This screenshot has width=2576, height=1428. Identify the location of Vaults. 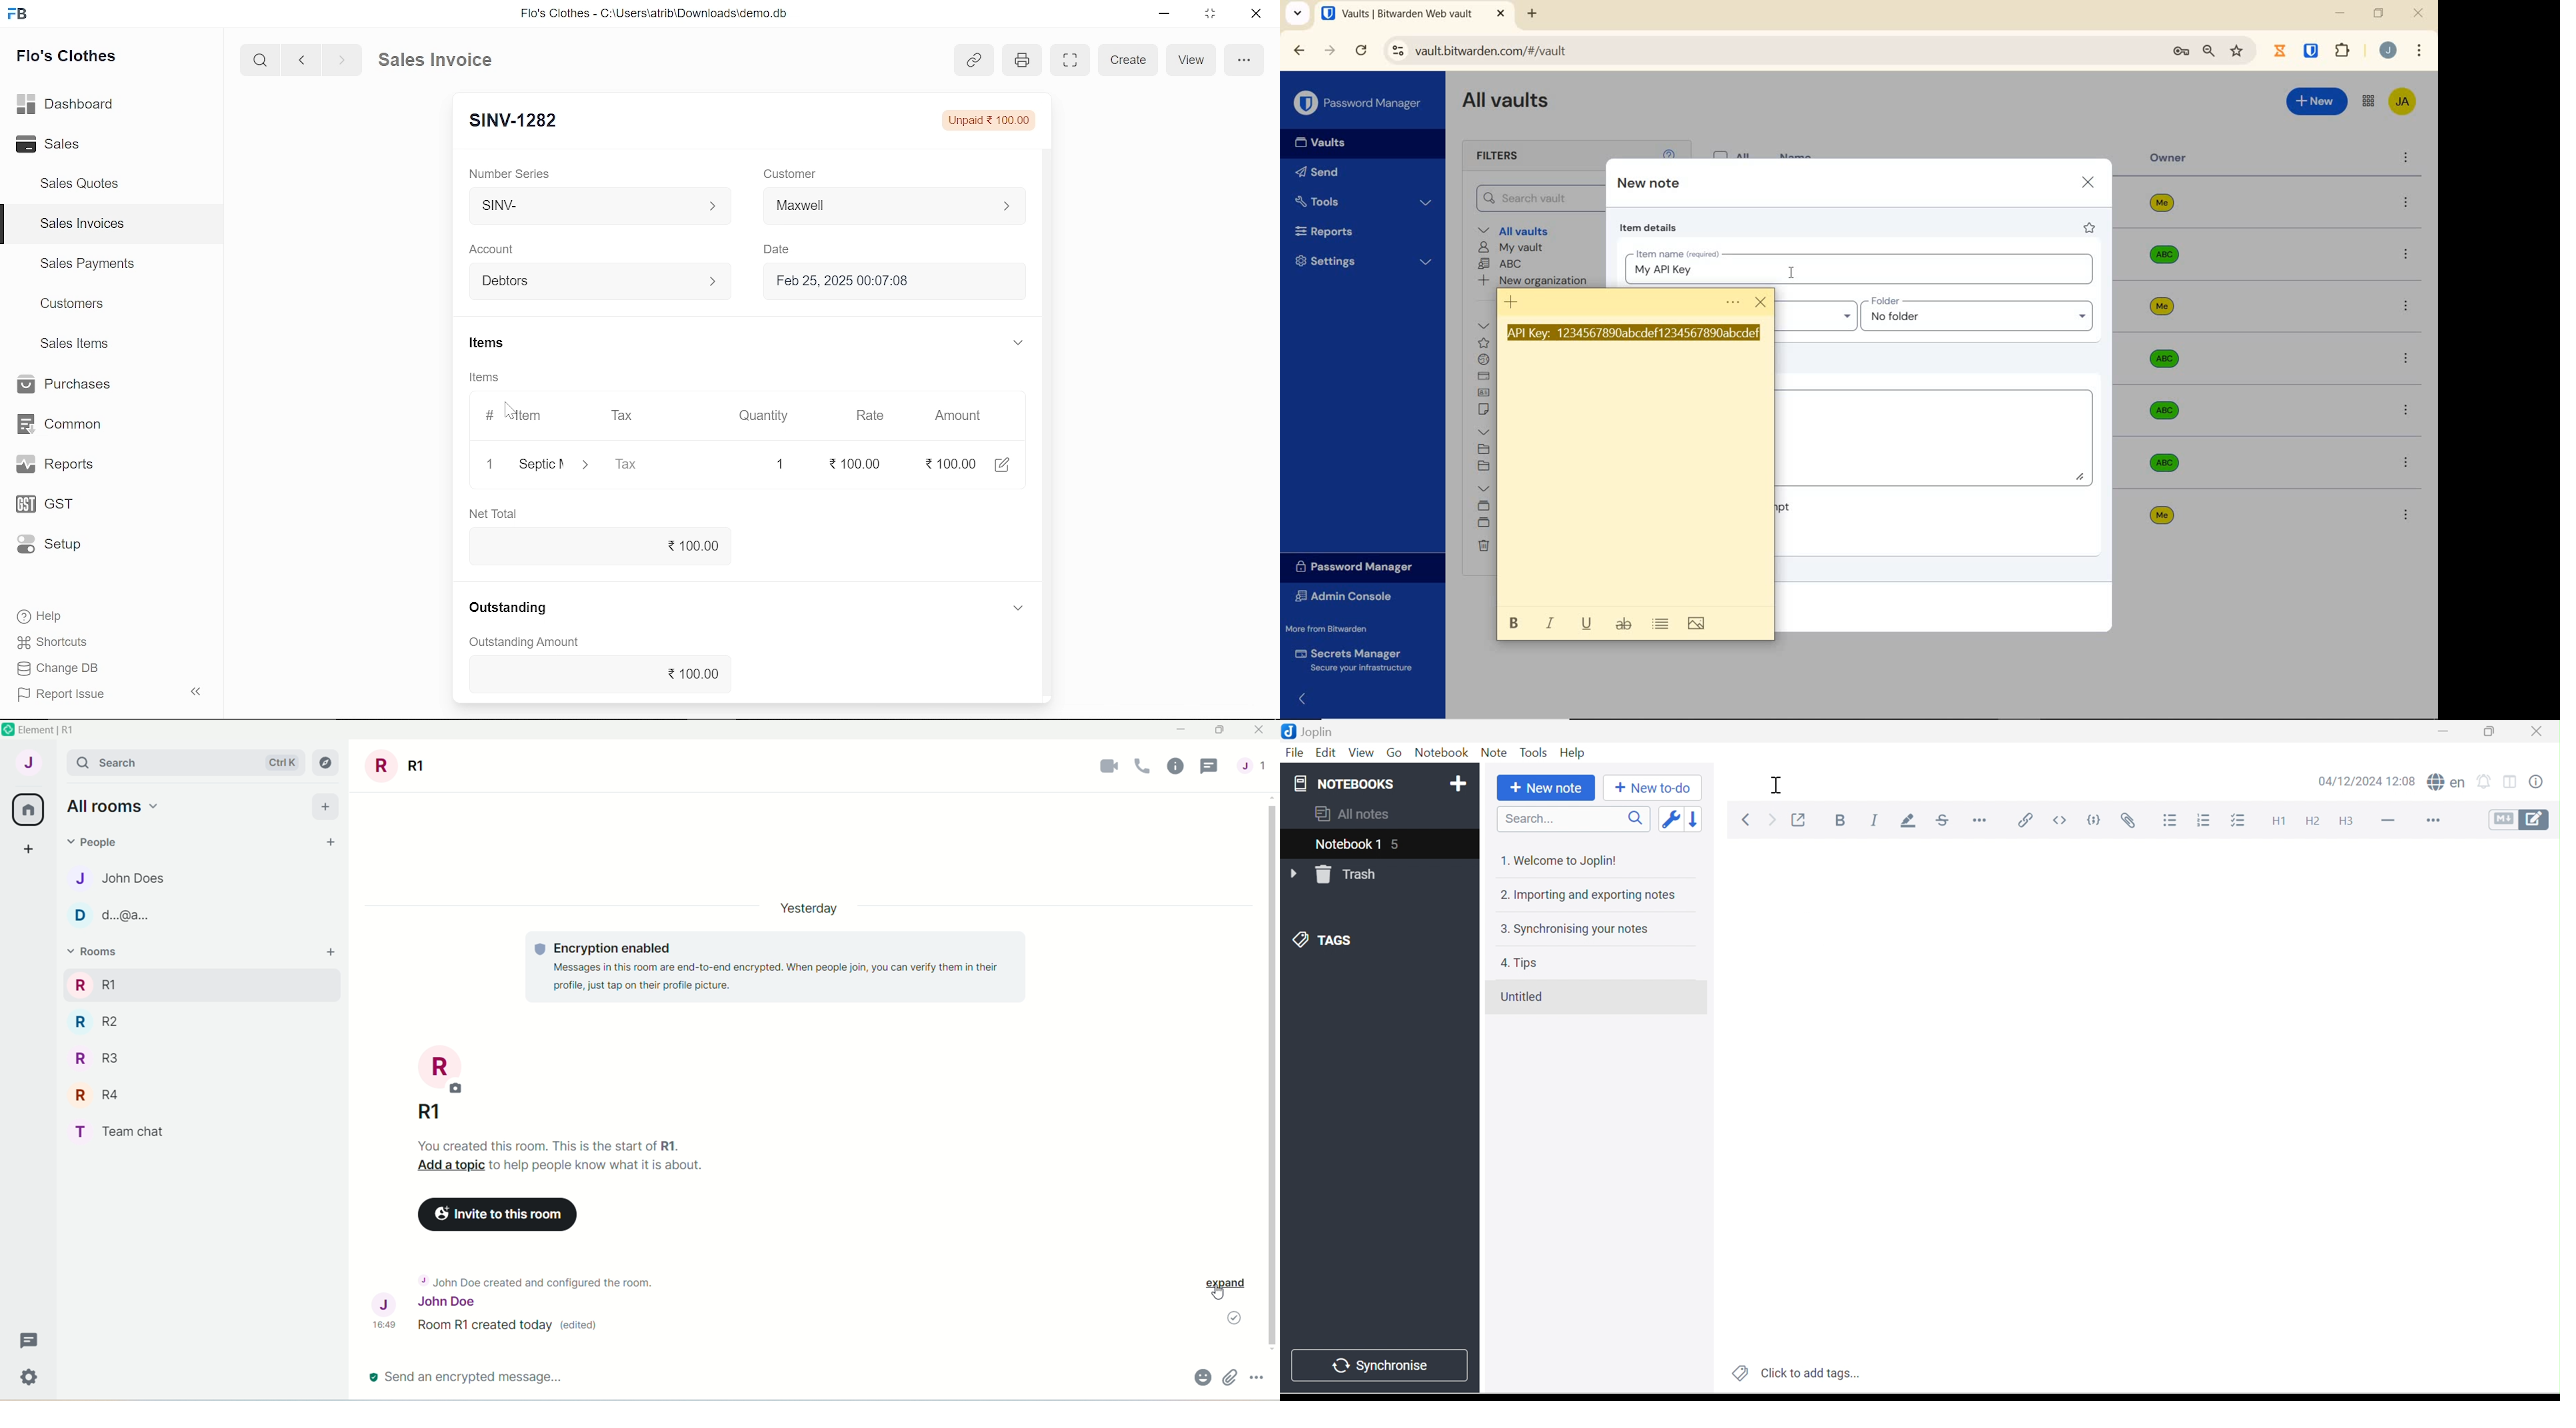
(1327, 144).